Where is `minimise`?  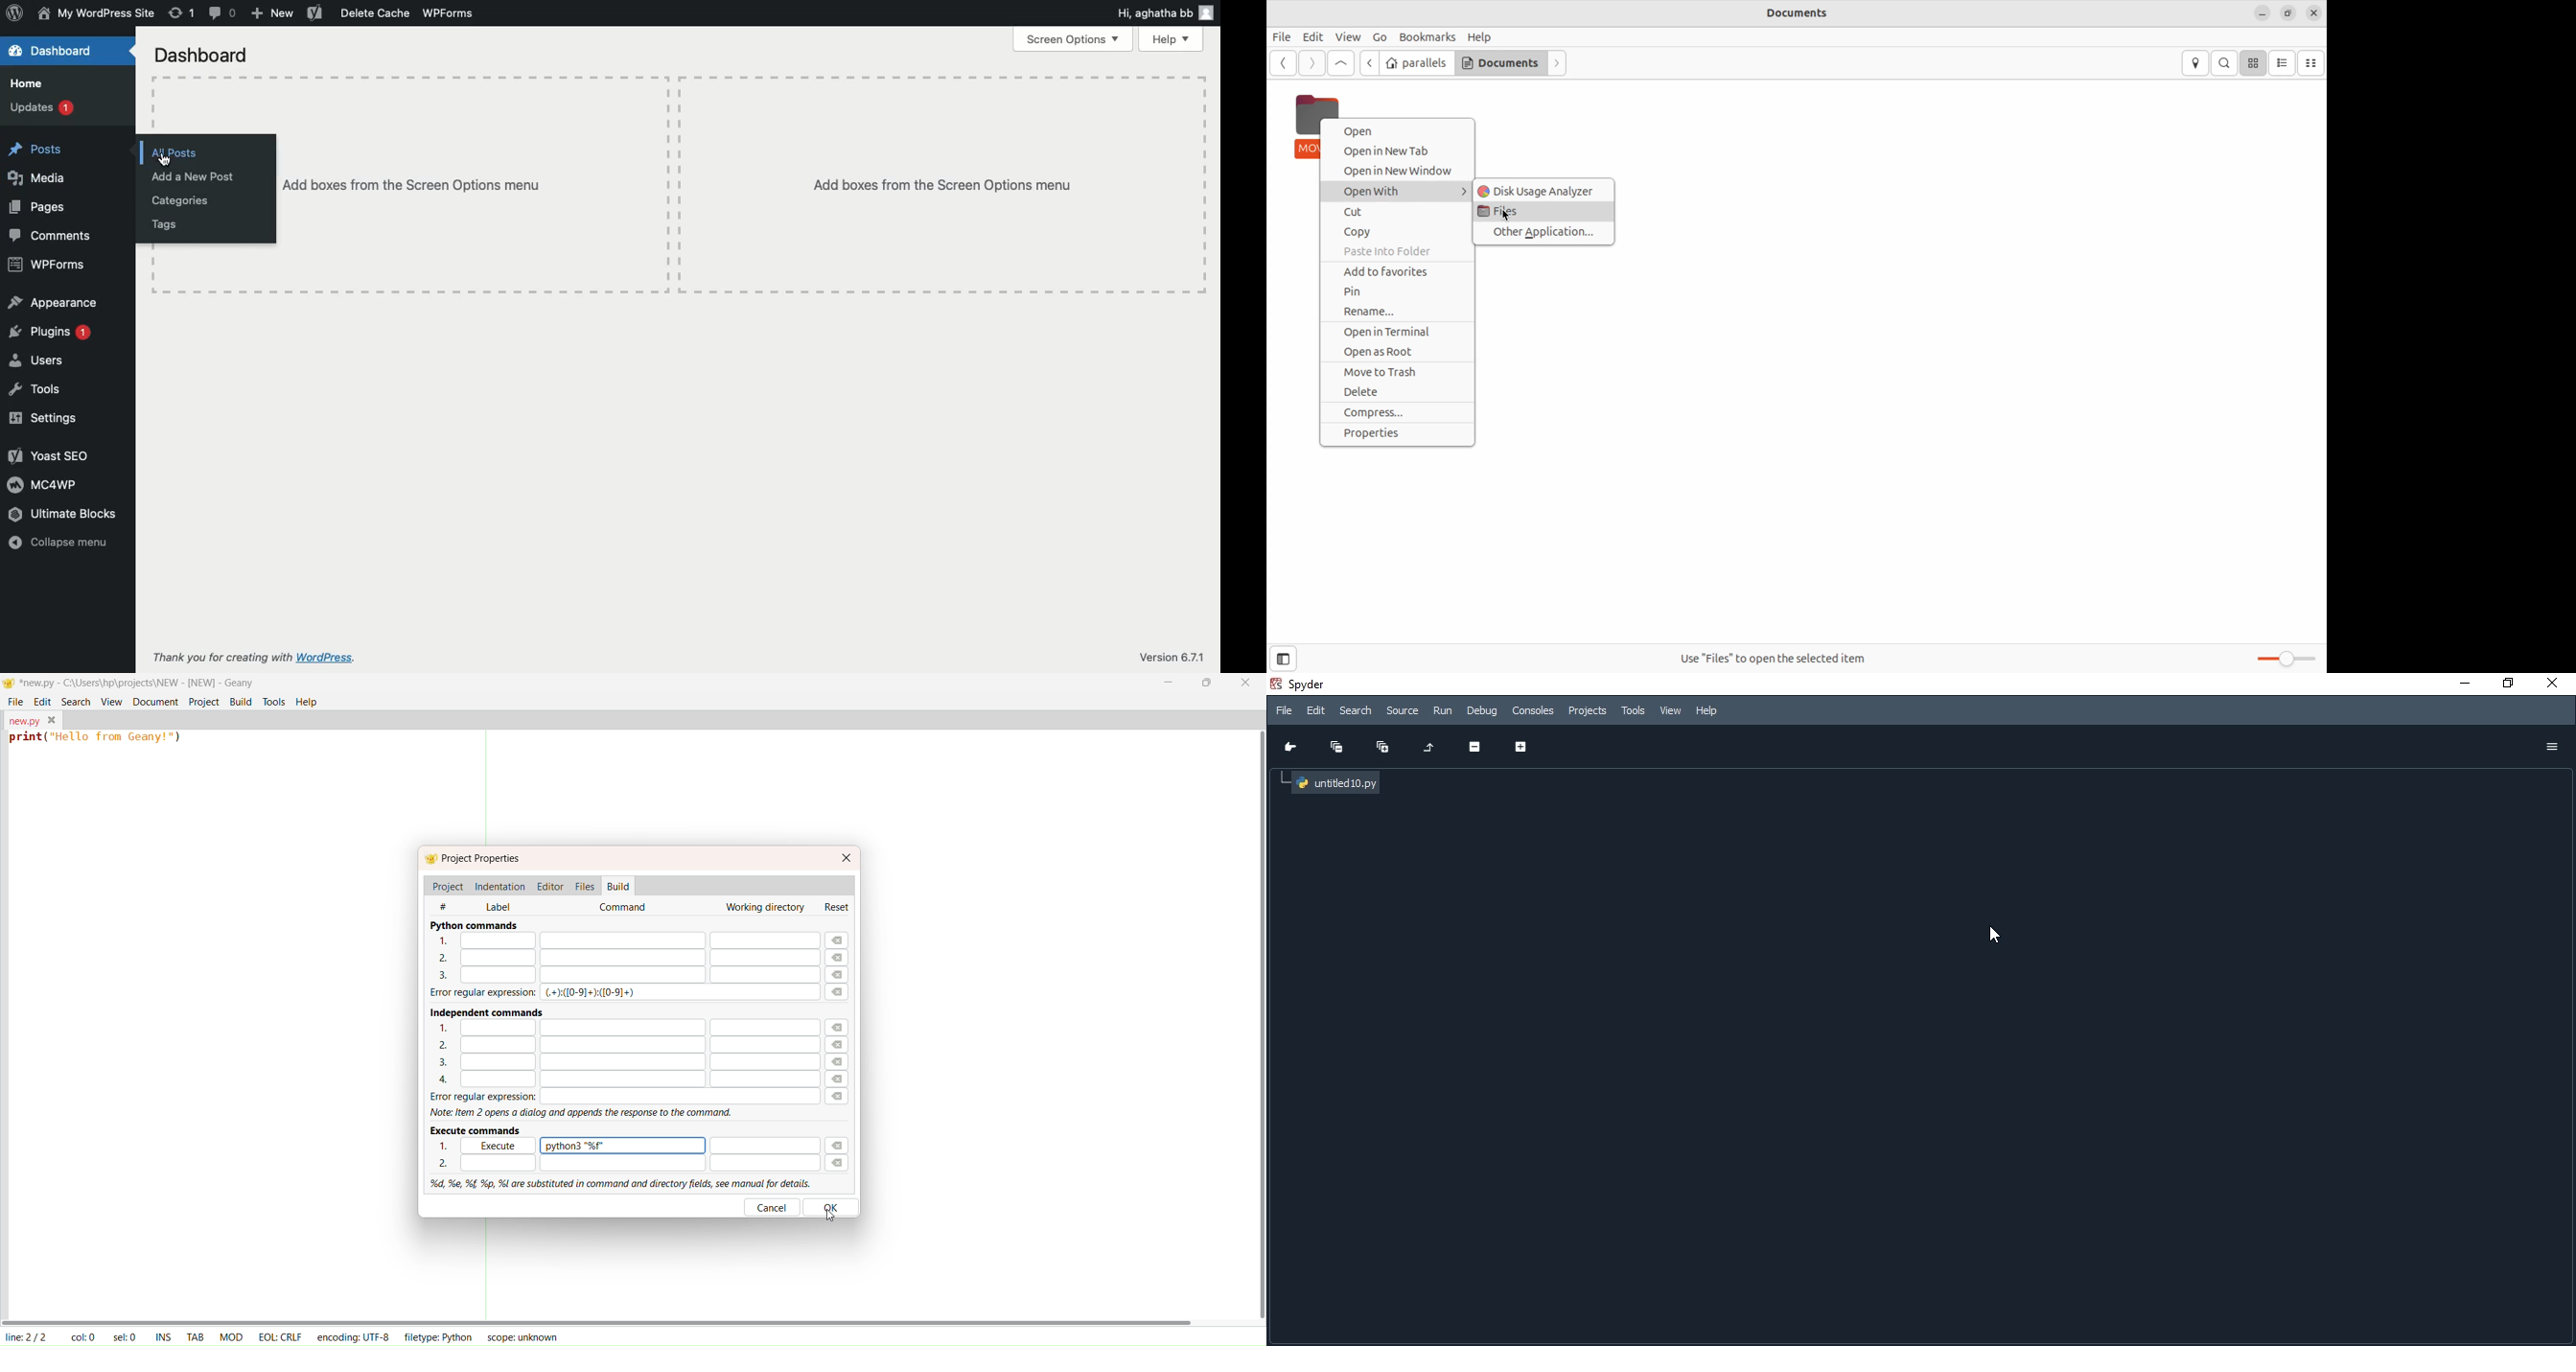
minimise is located at coordinates (2461, 686).